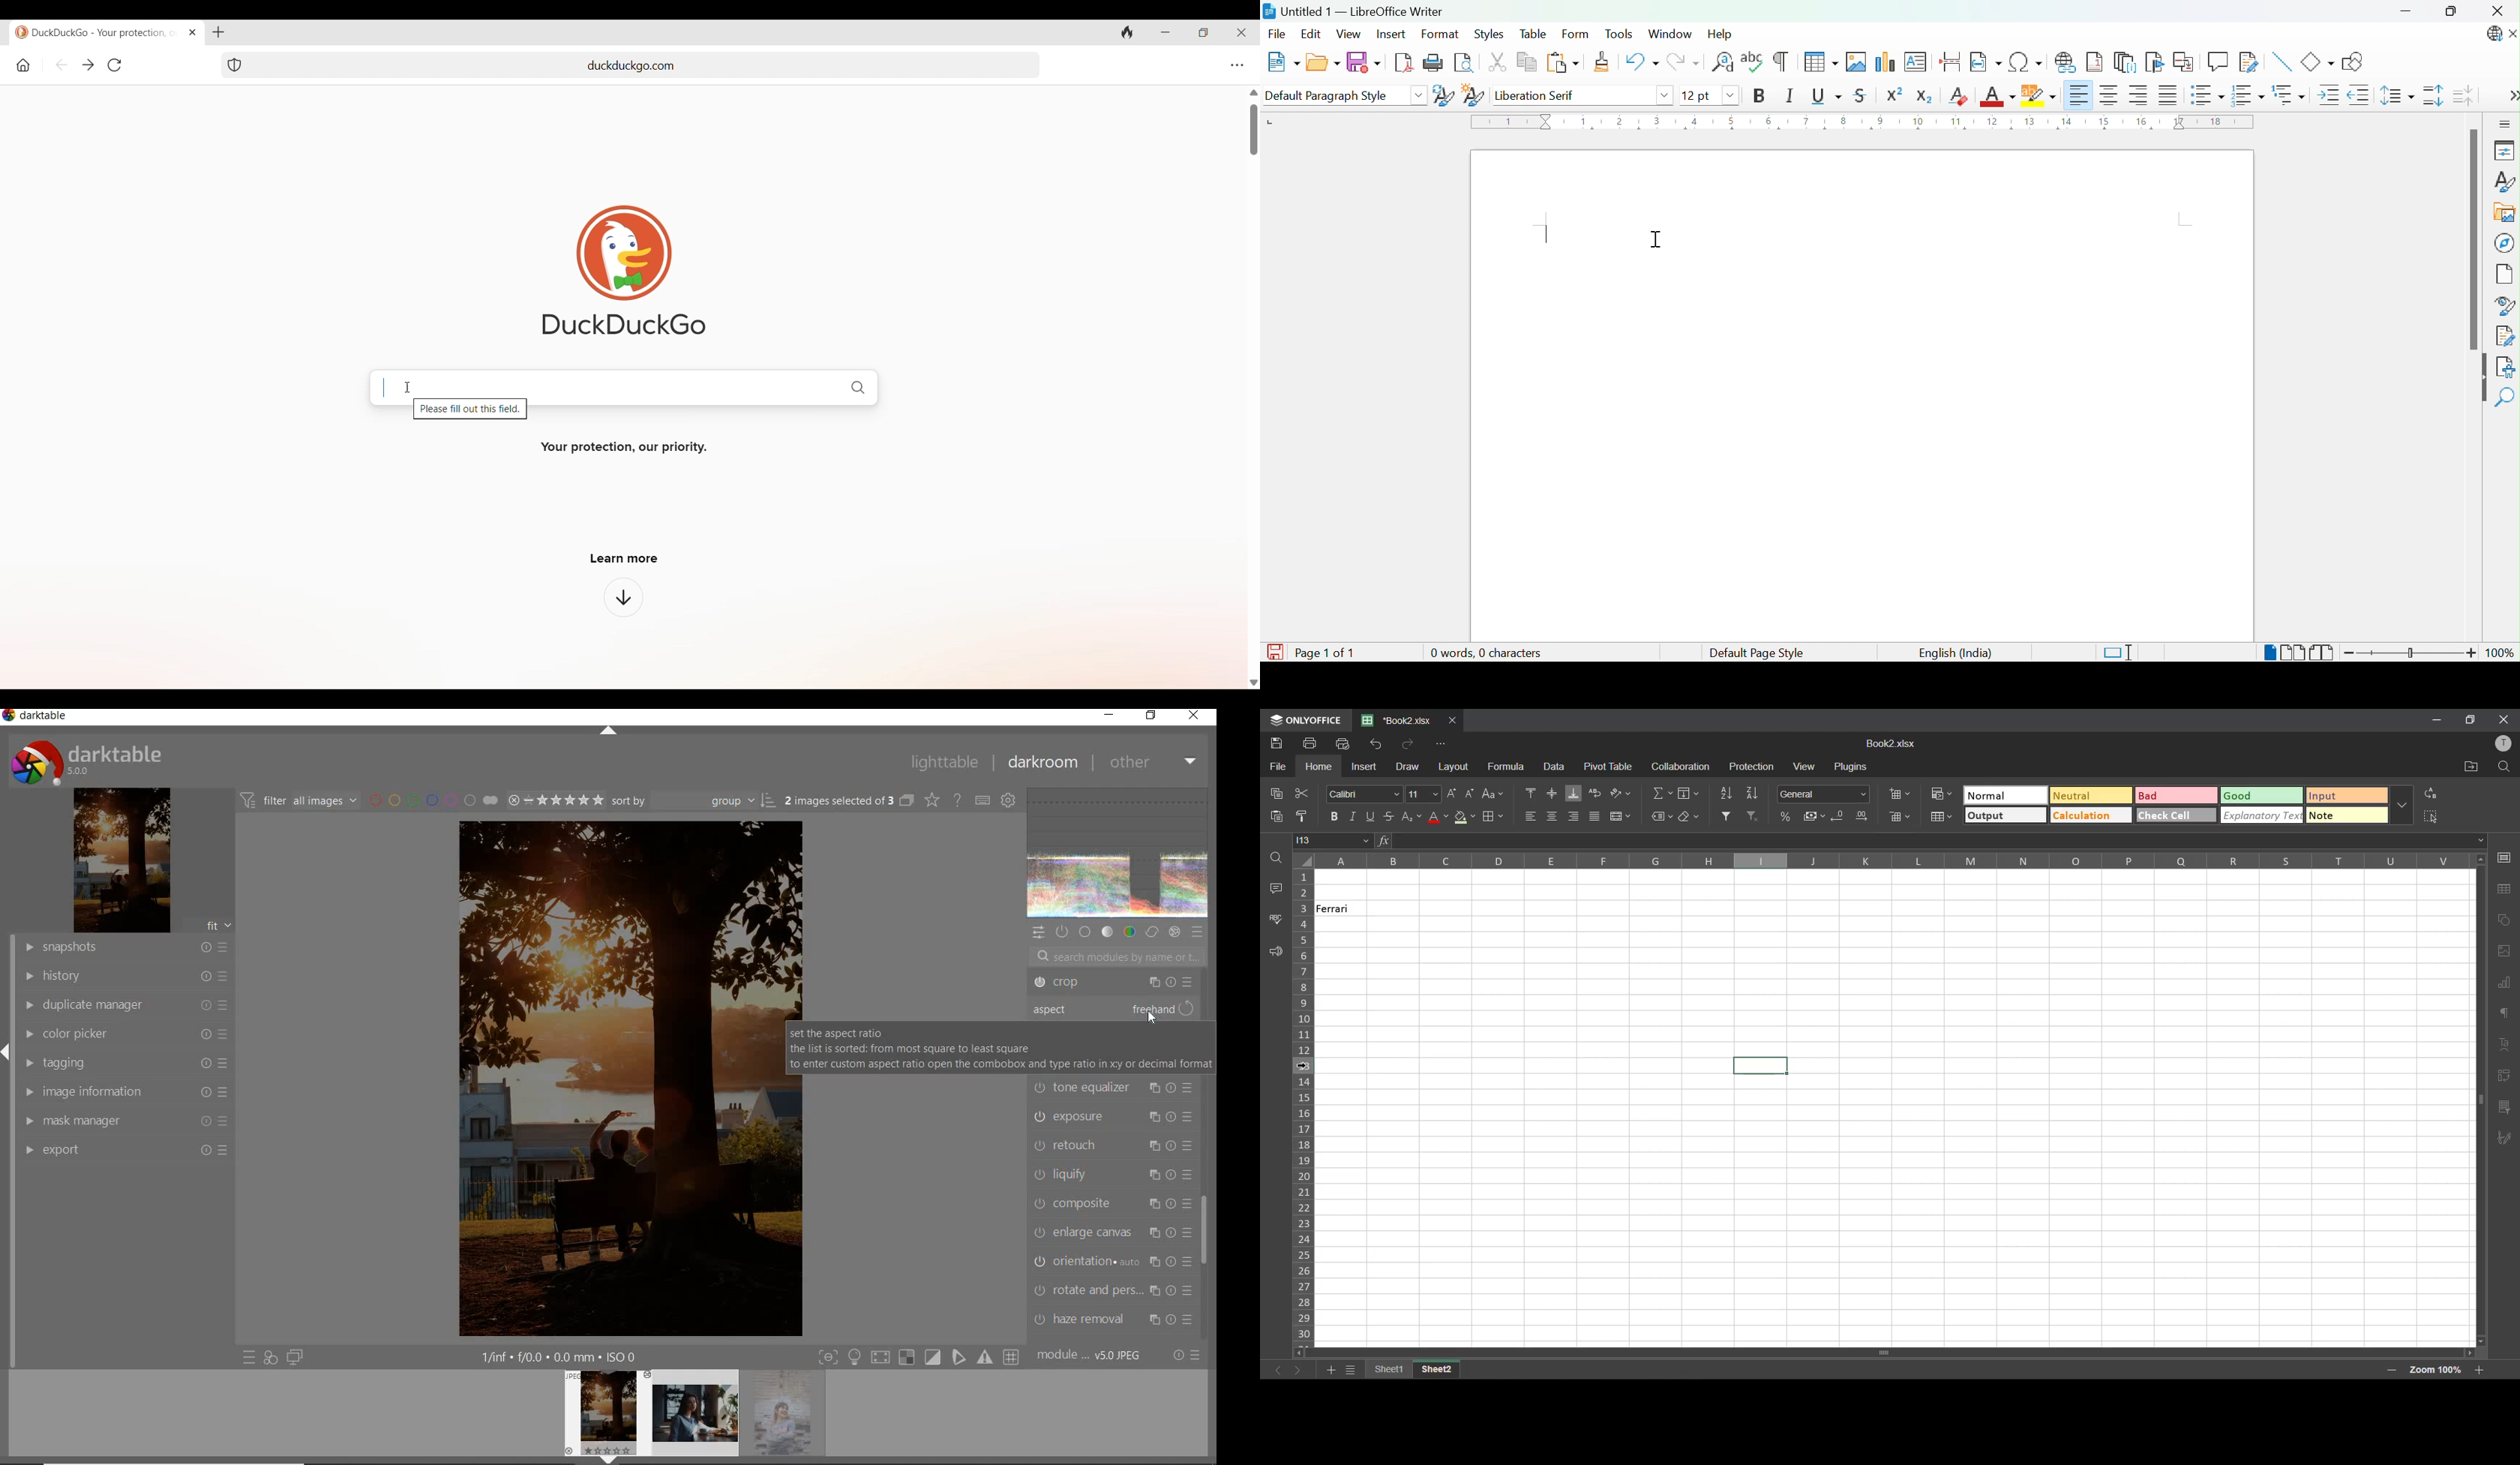 Image resolution: width=2520 pixels, height=1484 pixels. Describe the element at coordinates (2505, 305) in the screenshot. I see `Style Inspector` at that location.